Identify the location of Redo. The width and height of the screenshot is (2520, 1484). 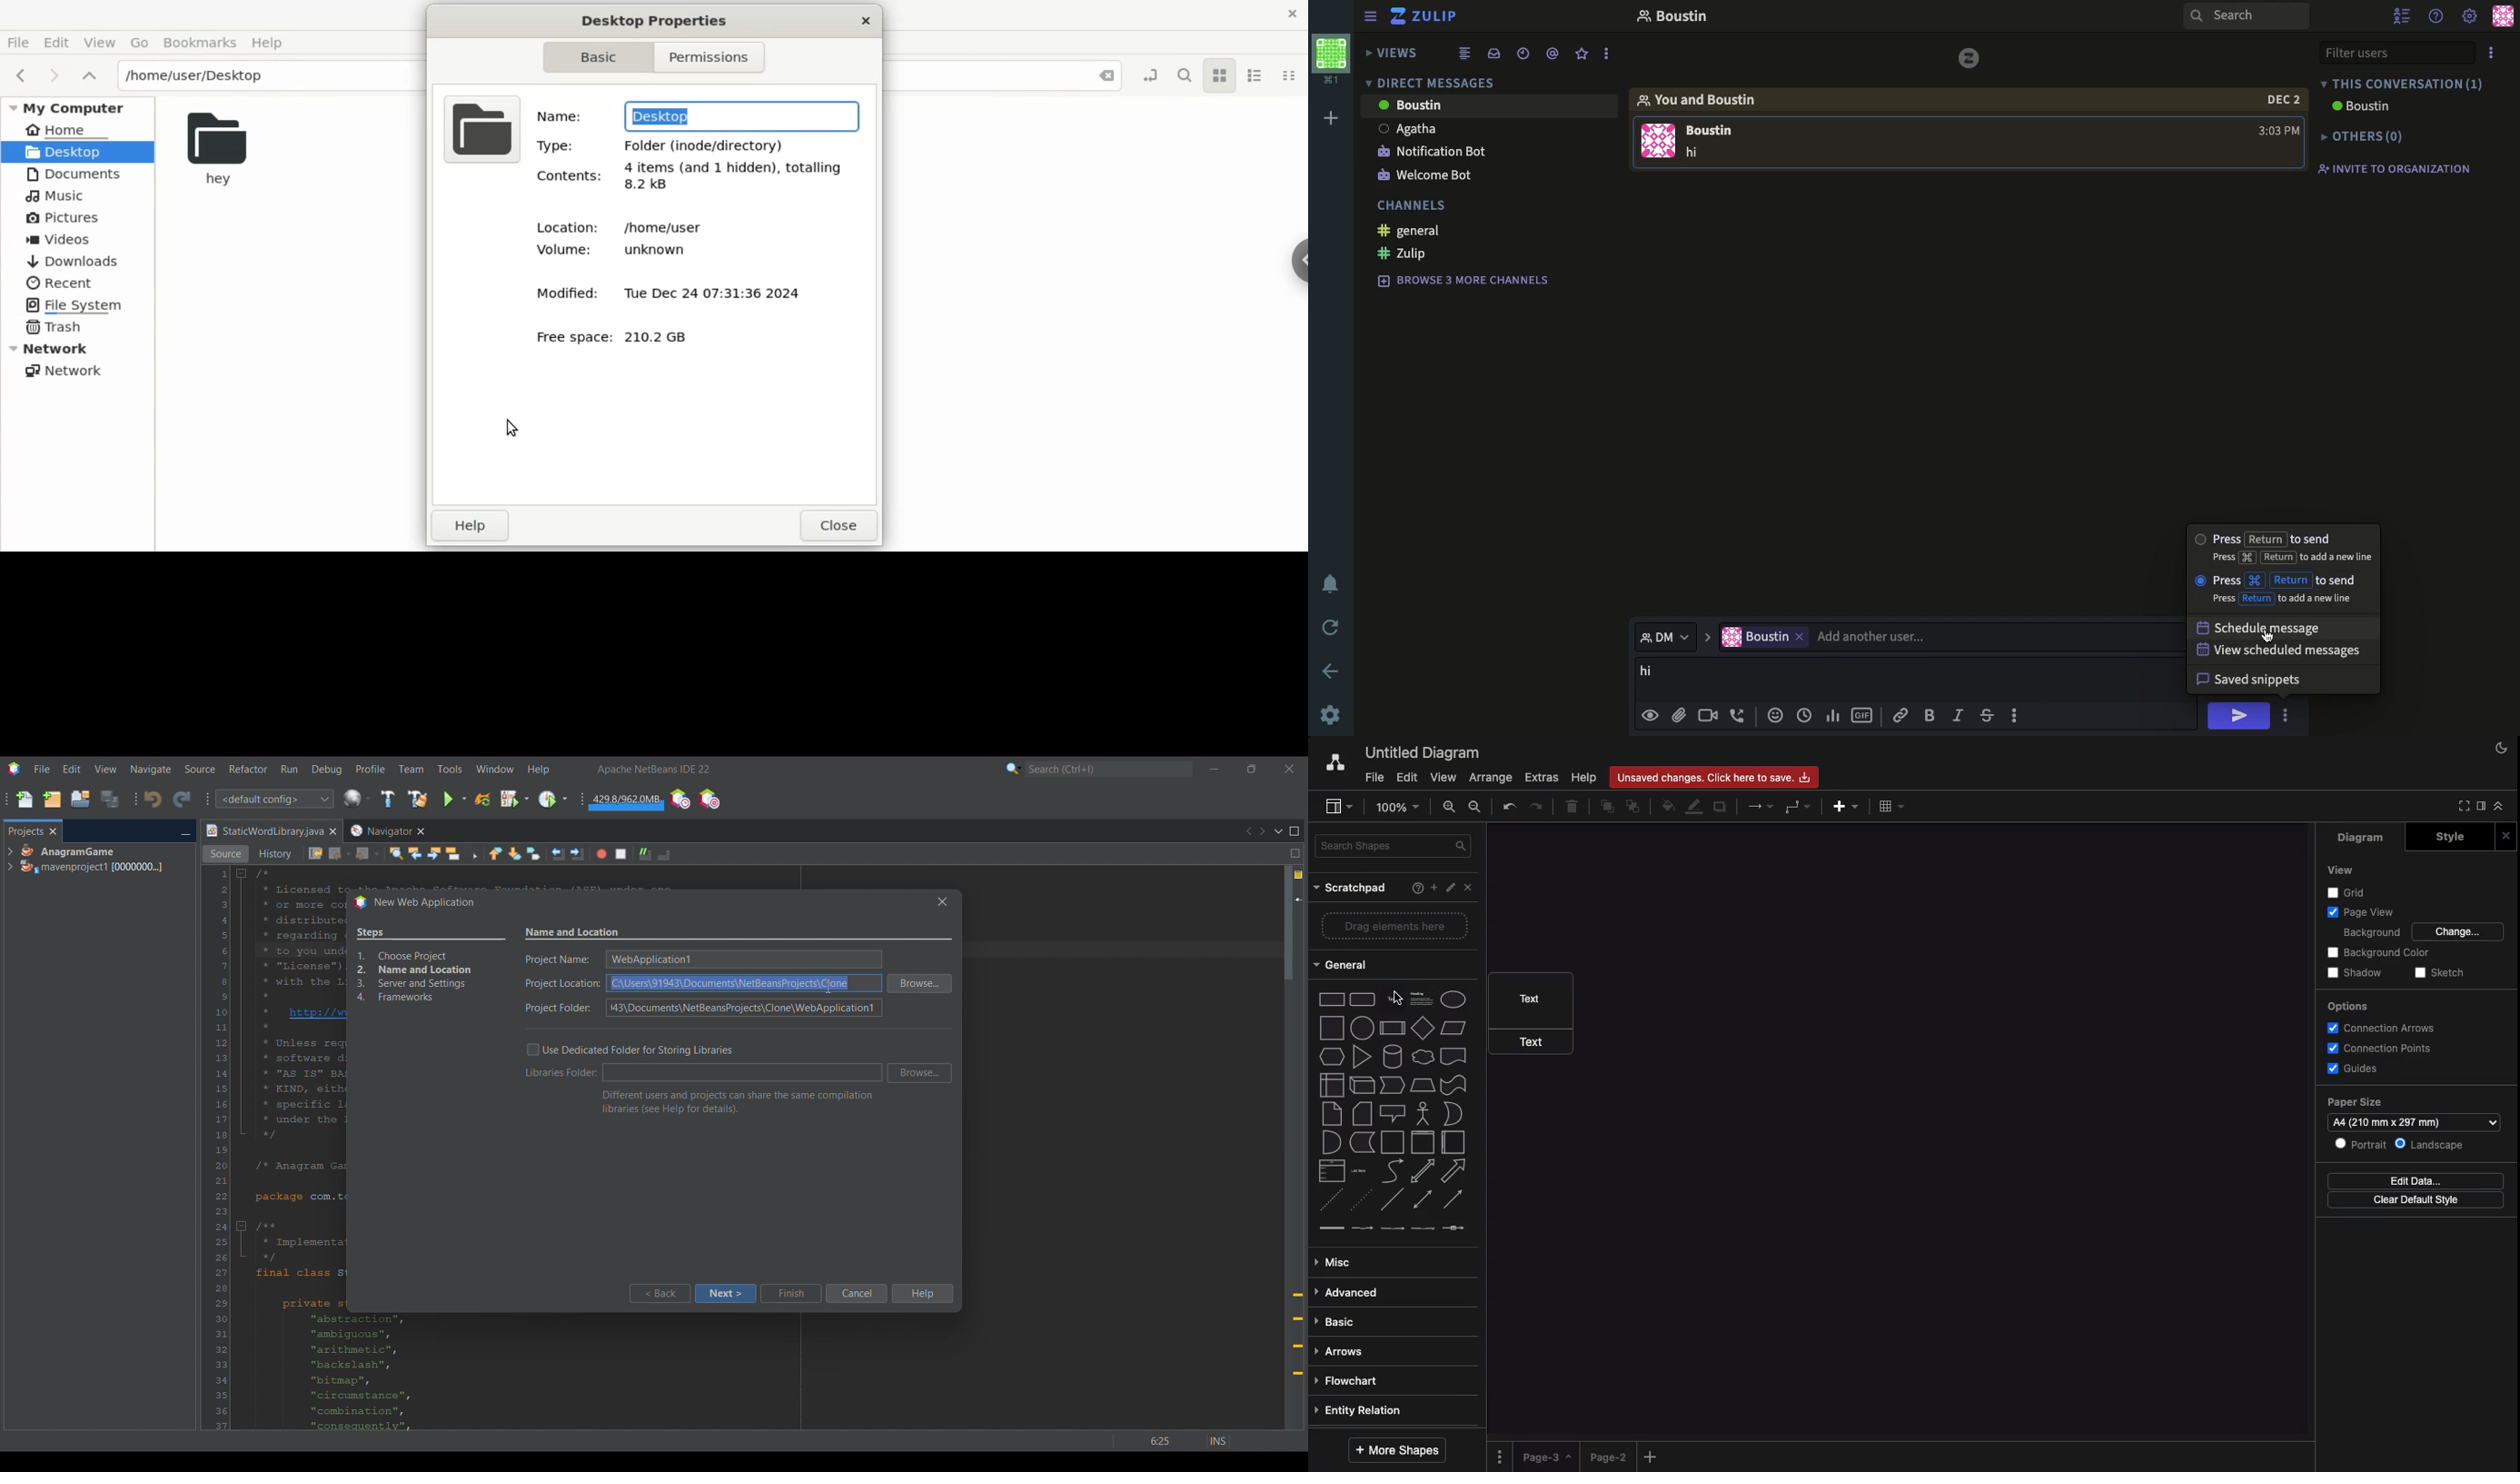
(1537, 805).